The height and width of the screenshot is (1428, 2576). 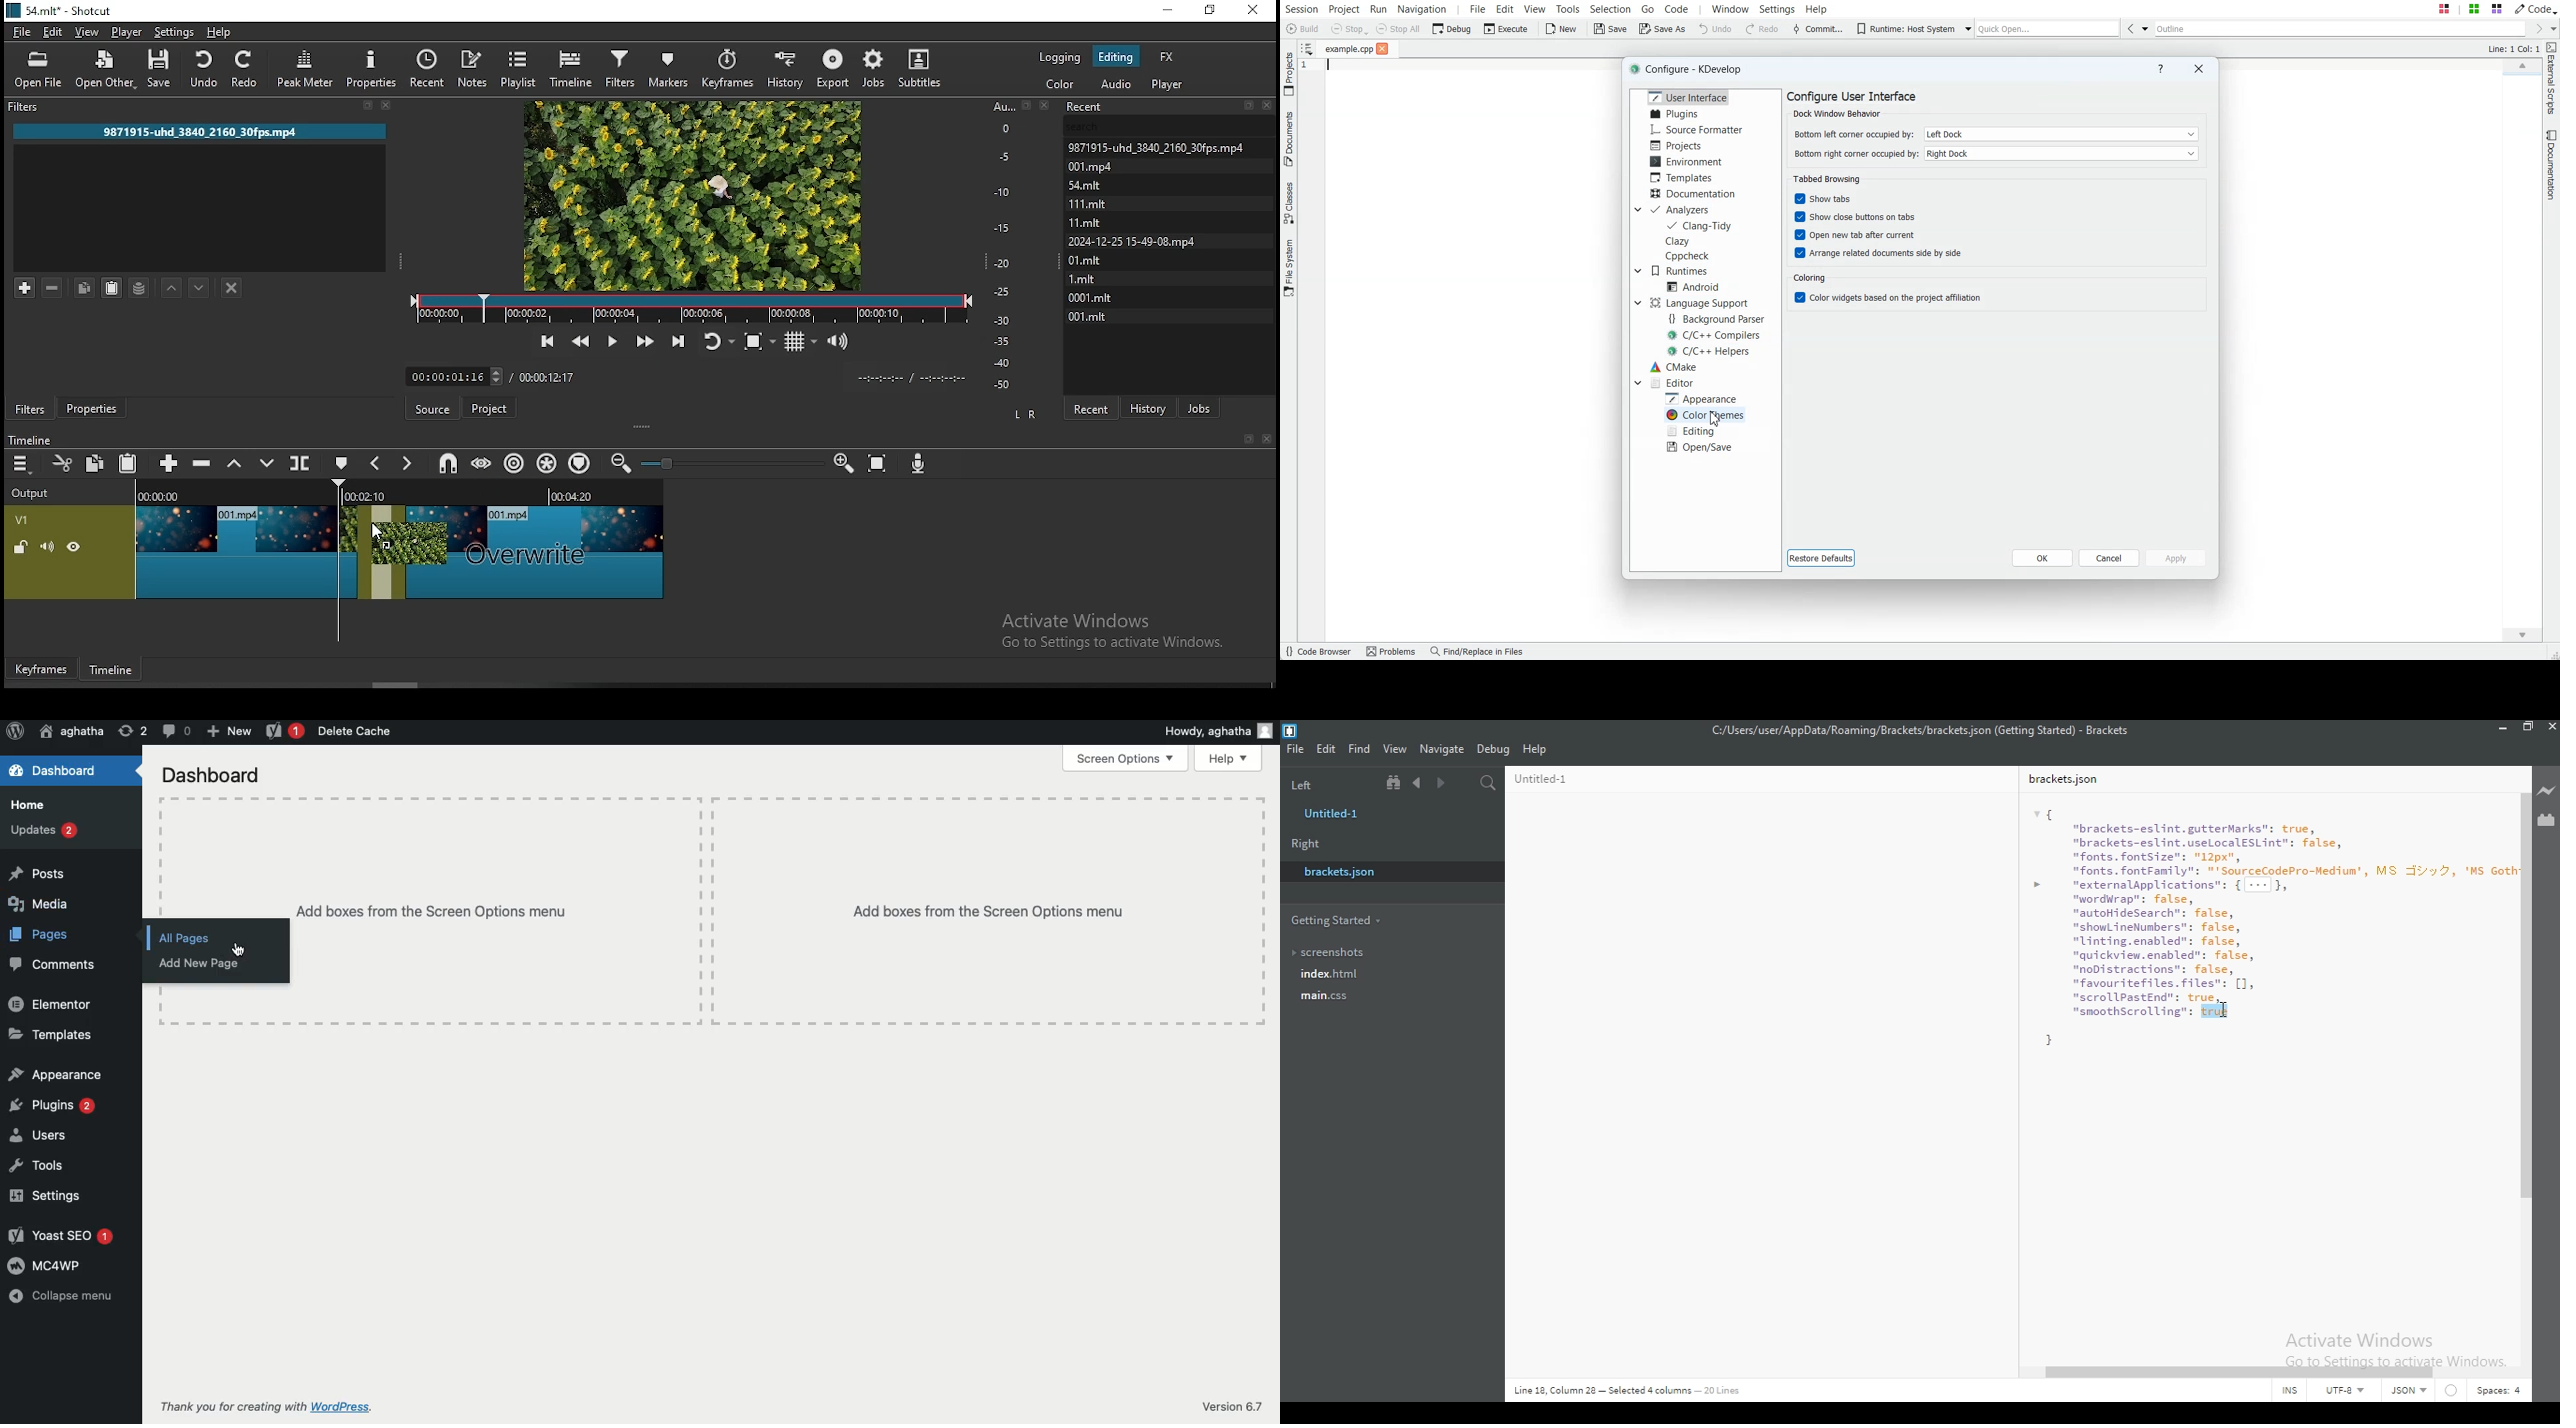 What do you see at coordinates (1168, 11) in the screenshot?
I see `minimize` at bounding box center [1168, 11].